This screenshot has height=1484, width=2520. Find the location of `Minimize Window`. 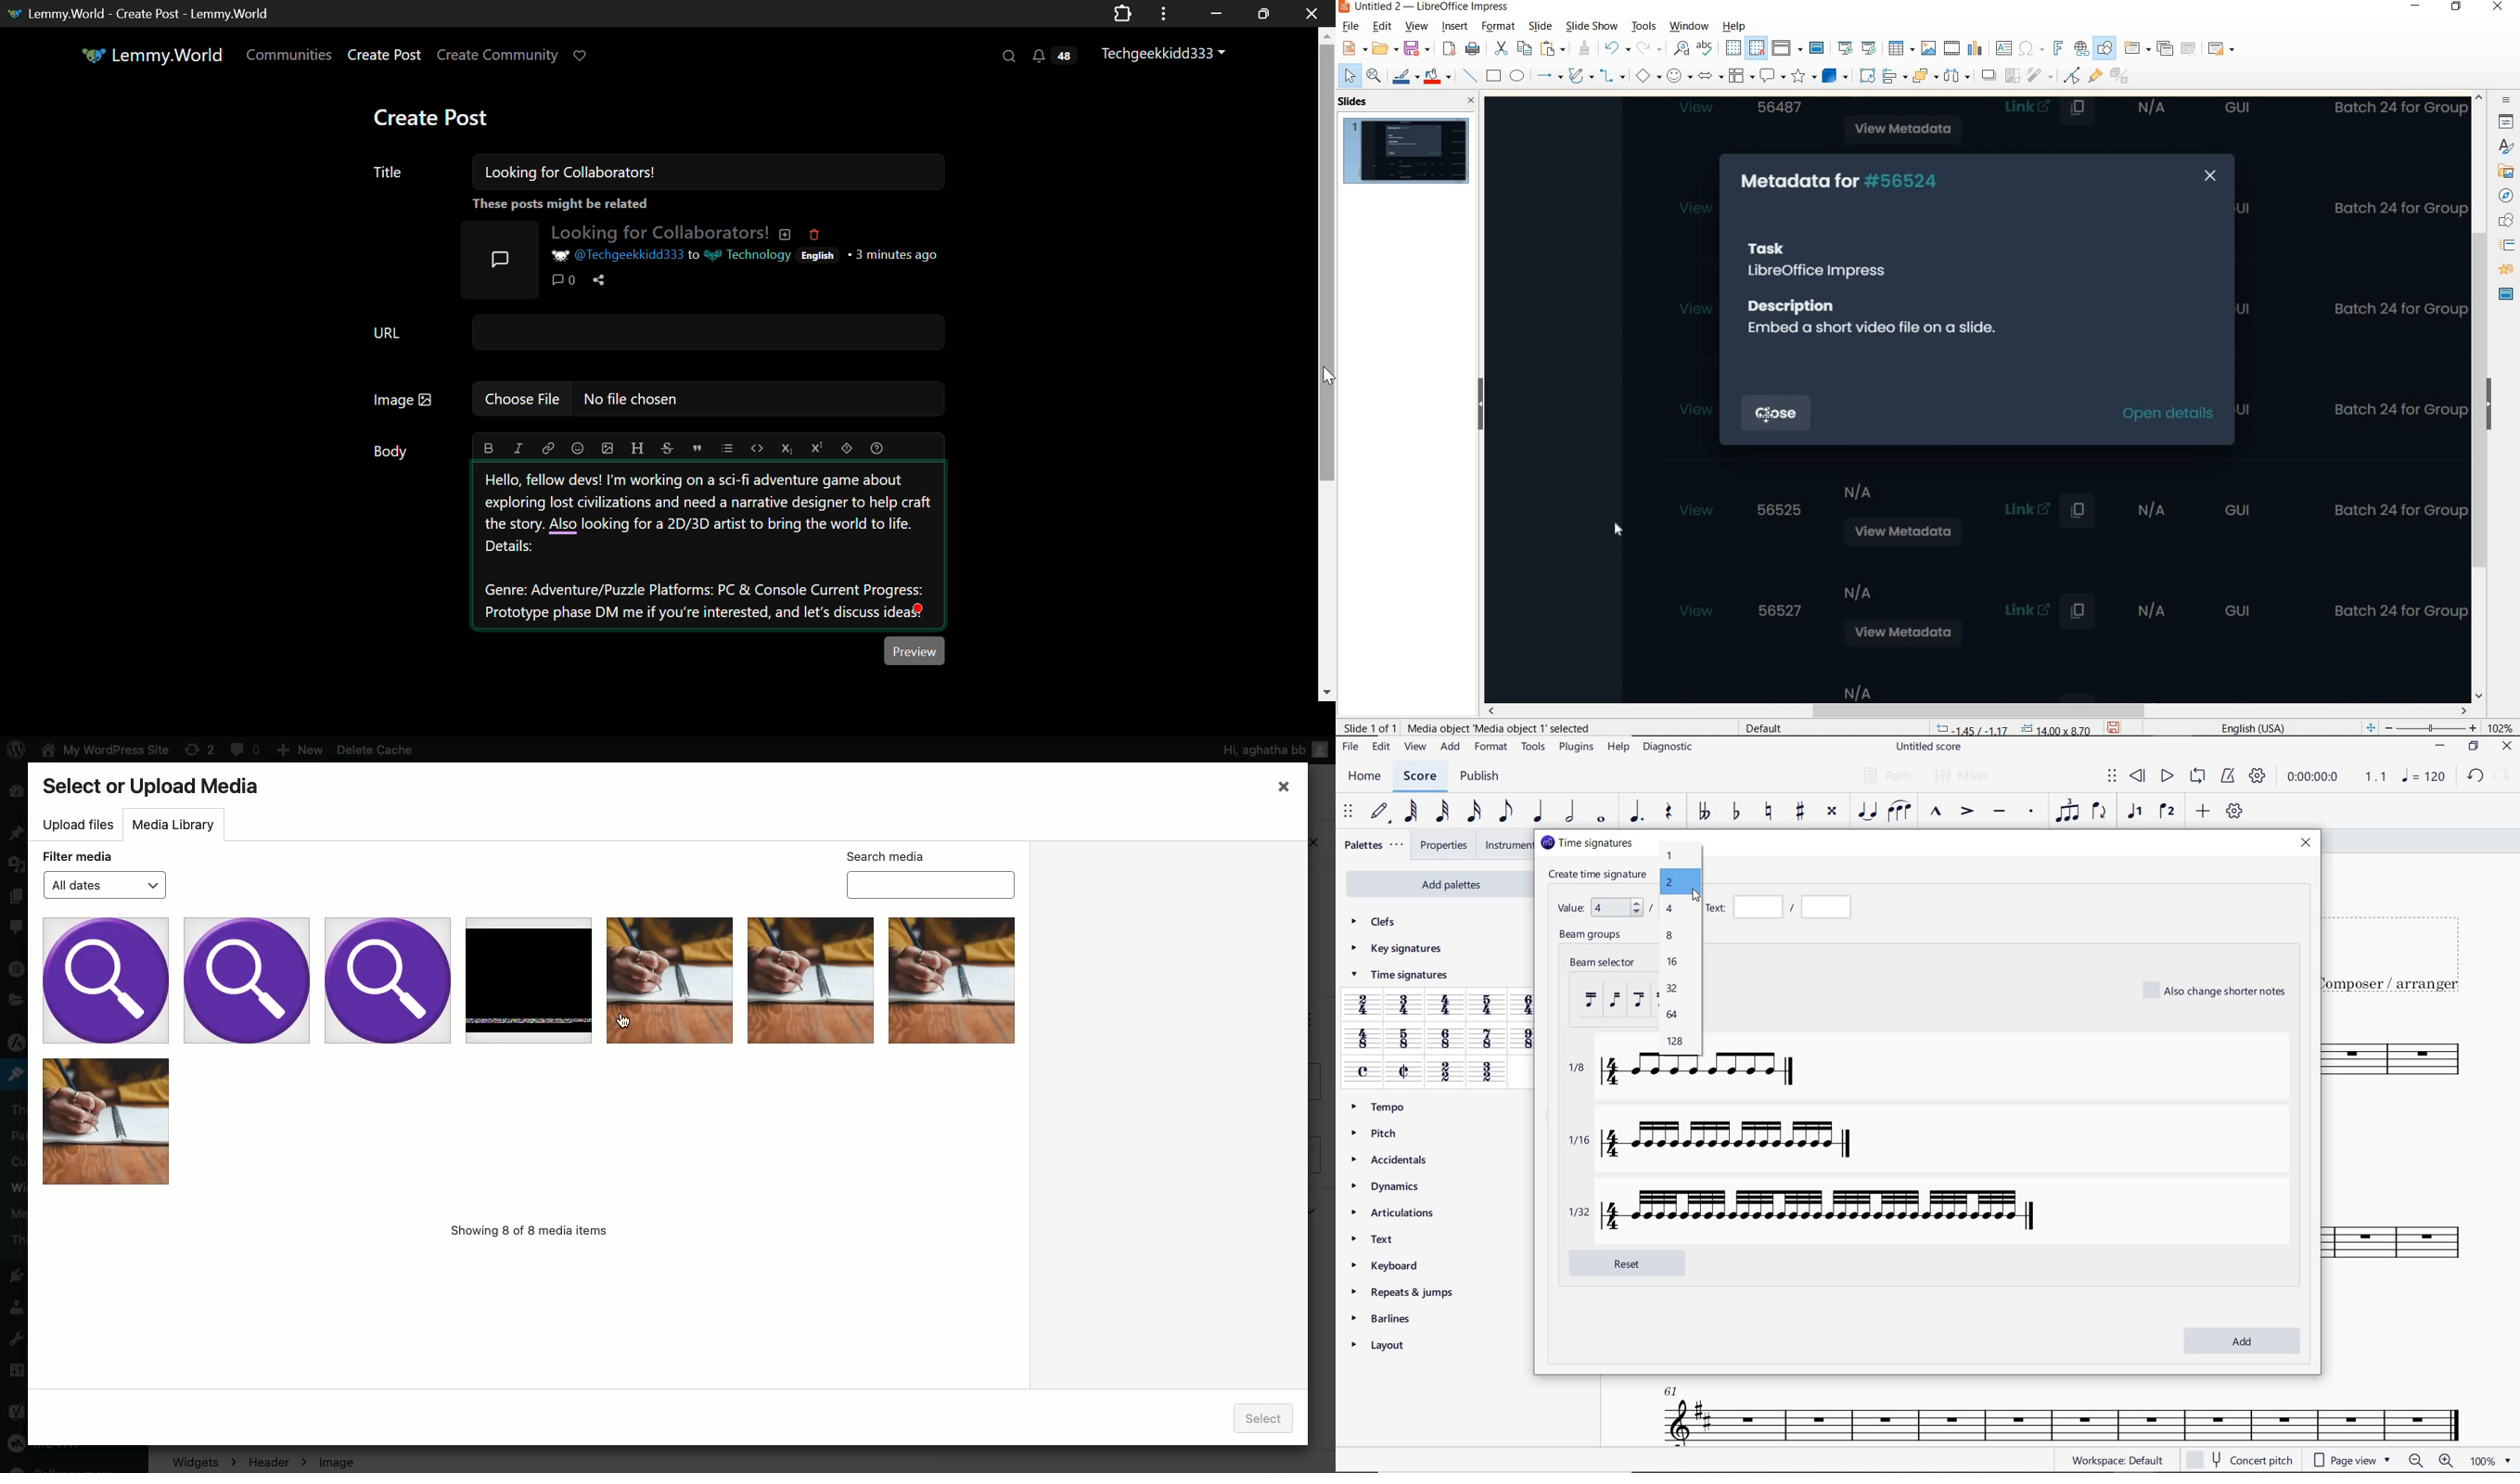

Minimize Window is located at coordinates (1260, 13).